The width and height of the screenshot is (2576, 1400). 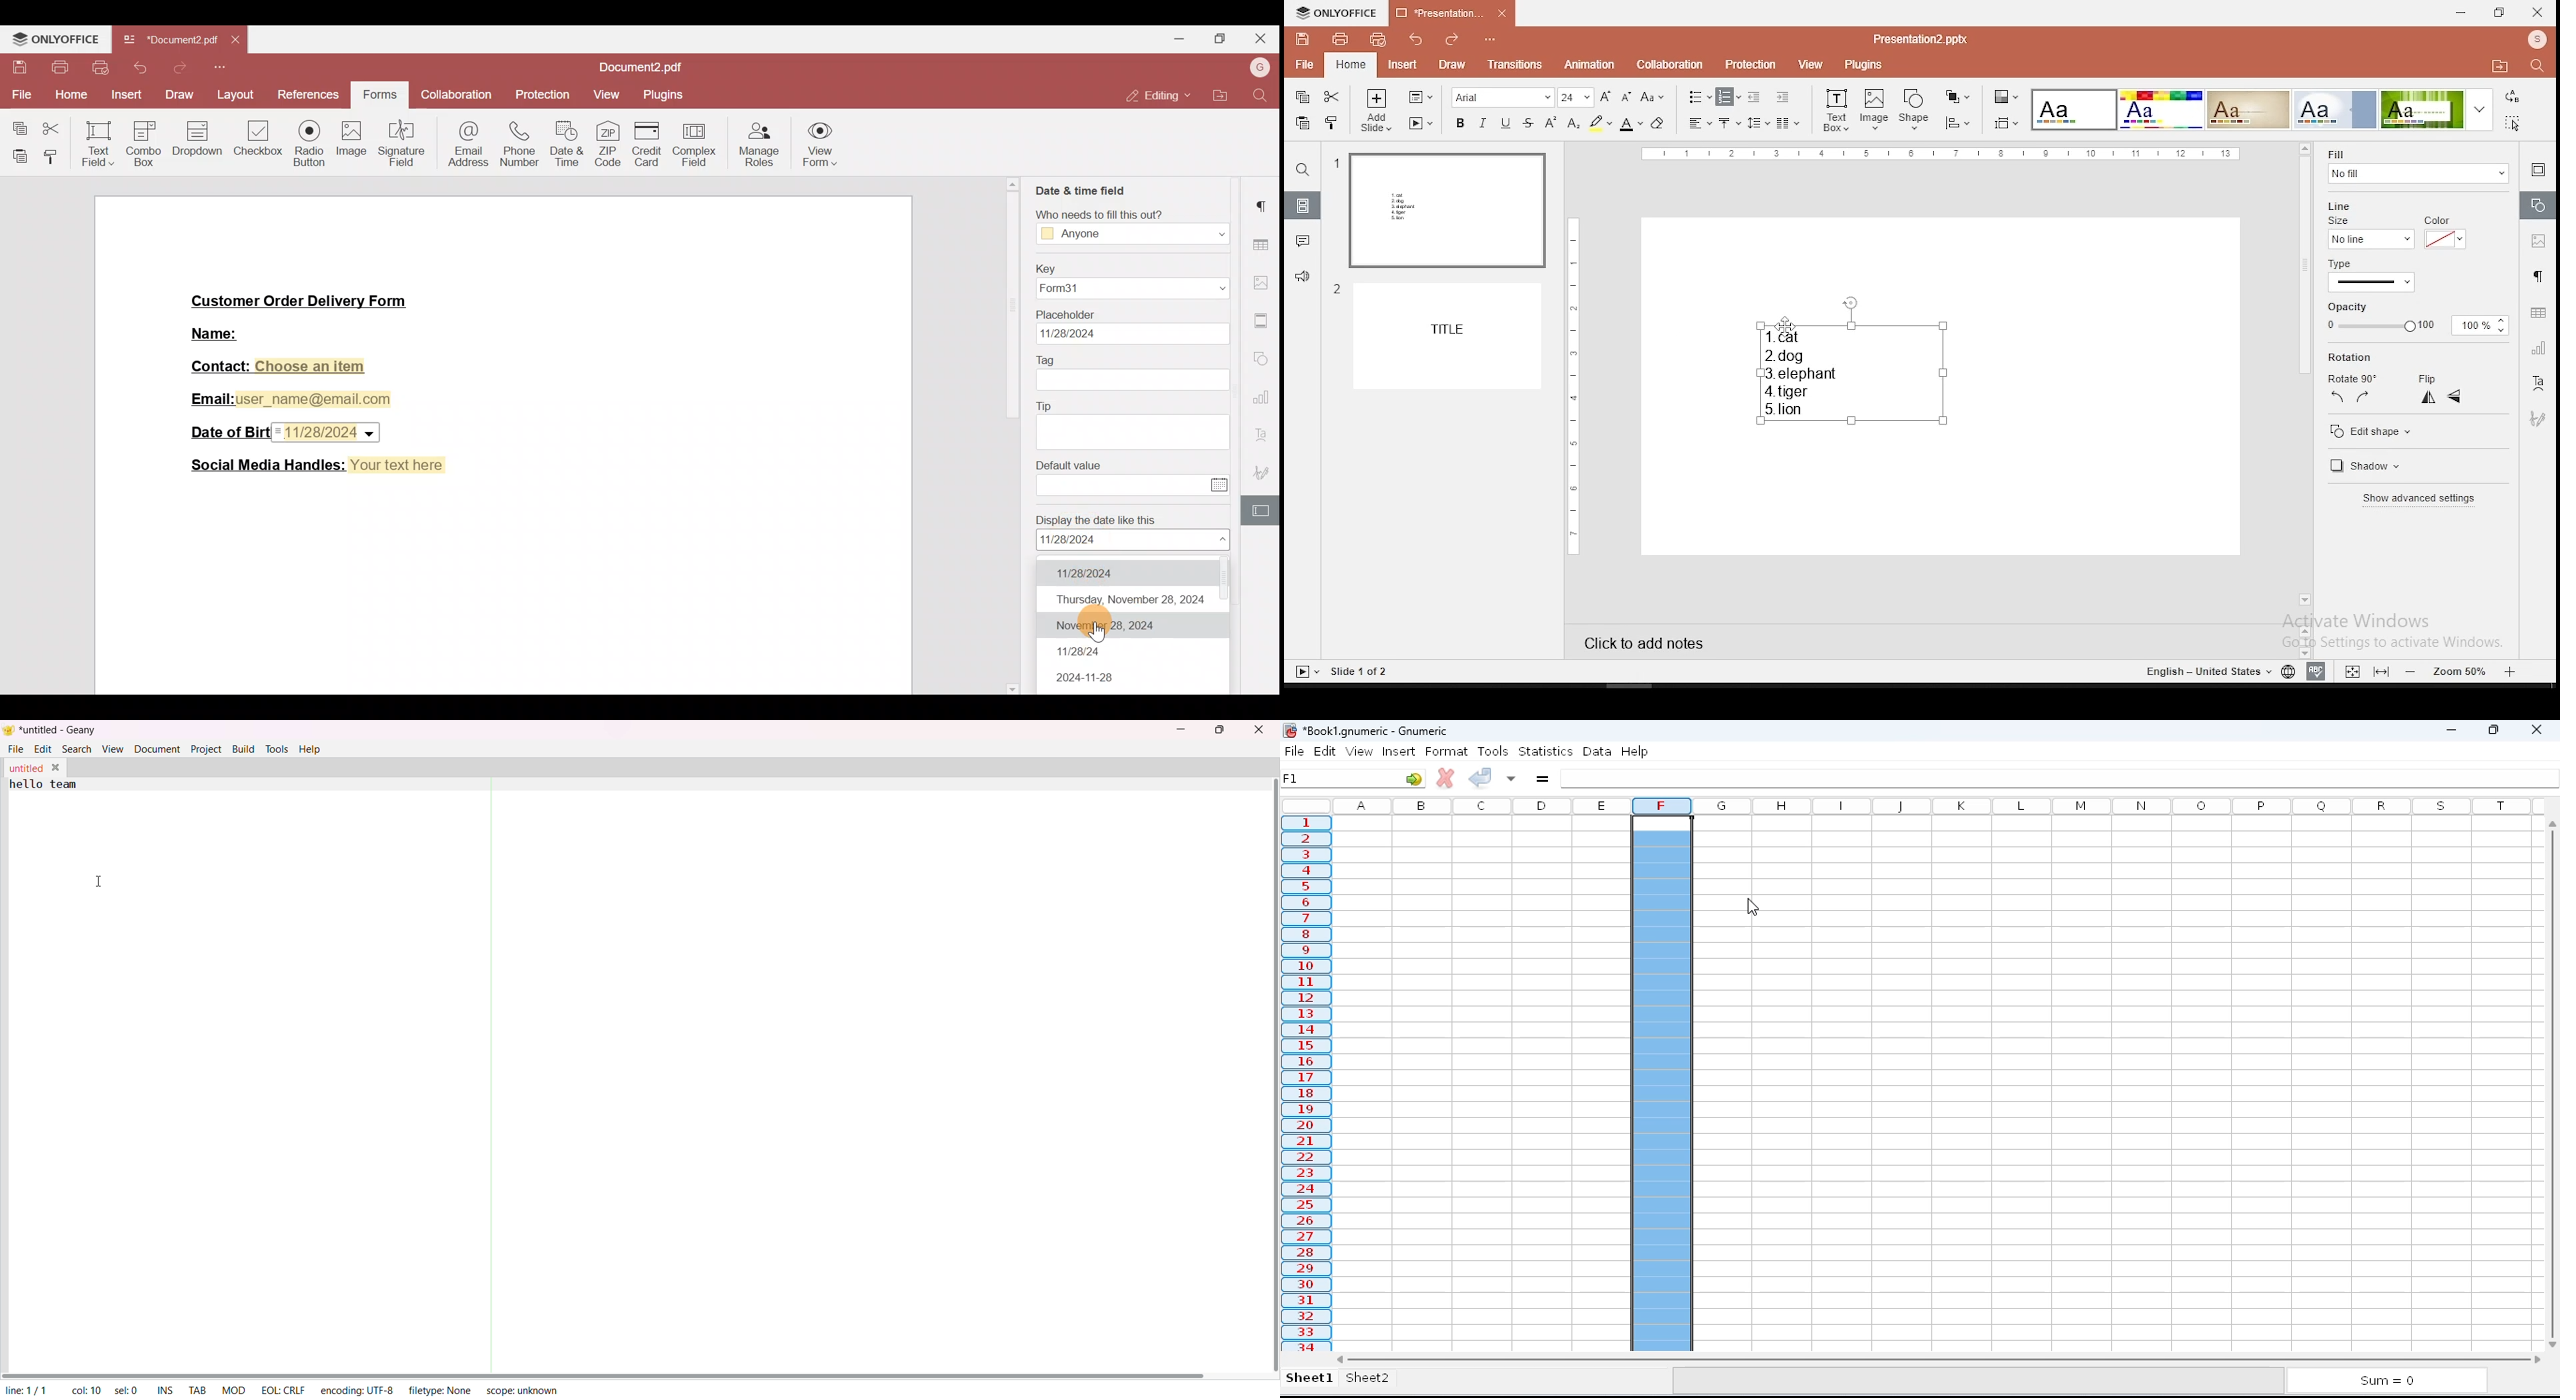 I want to click on draw, so click(x=1452, y=66).